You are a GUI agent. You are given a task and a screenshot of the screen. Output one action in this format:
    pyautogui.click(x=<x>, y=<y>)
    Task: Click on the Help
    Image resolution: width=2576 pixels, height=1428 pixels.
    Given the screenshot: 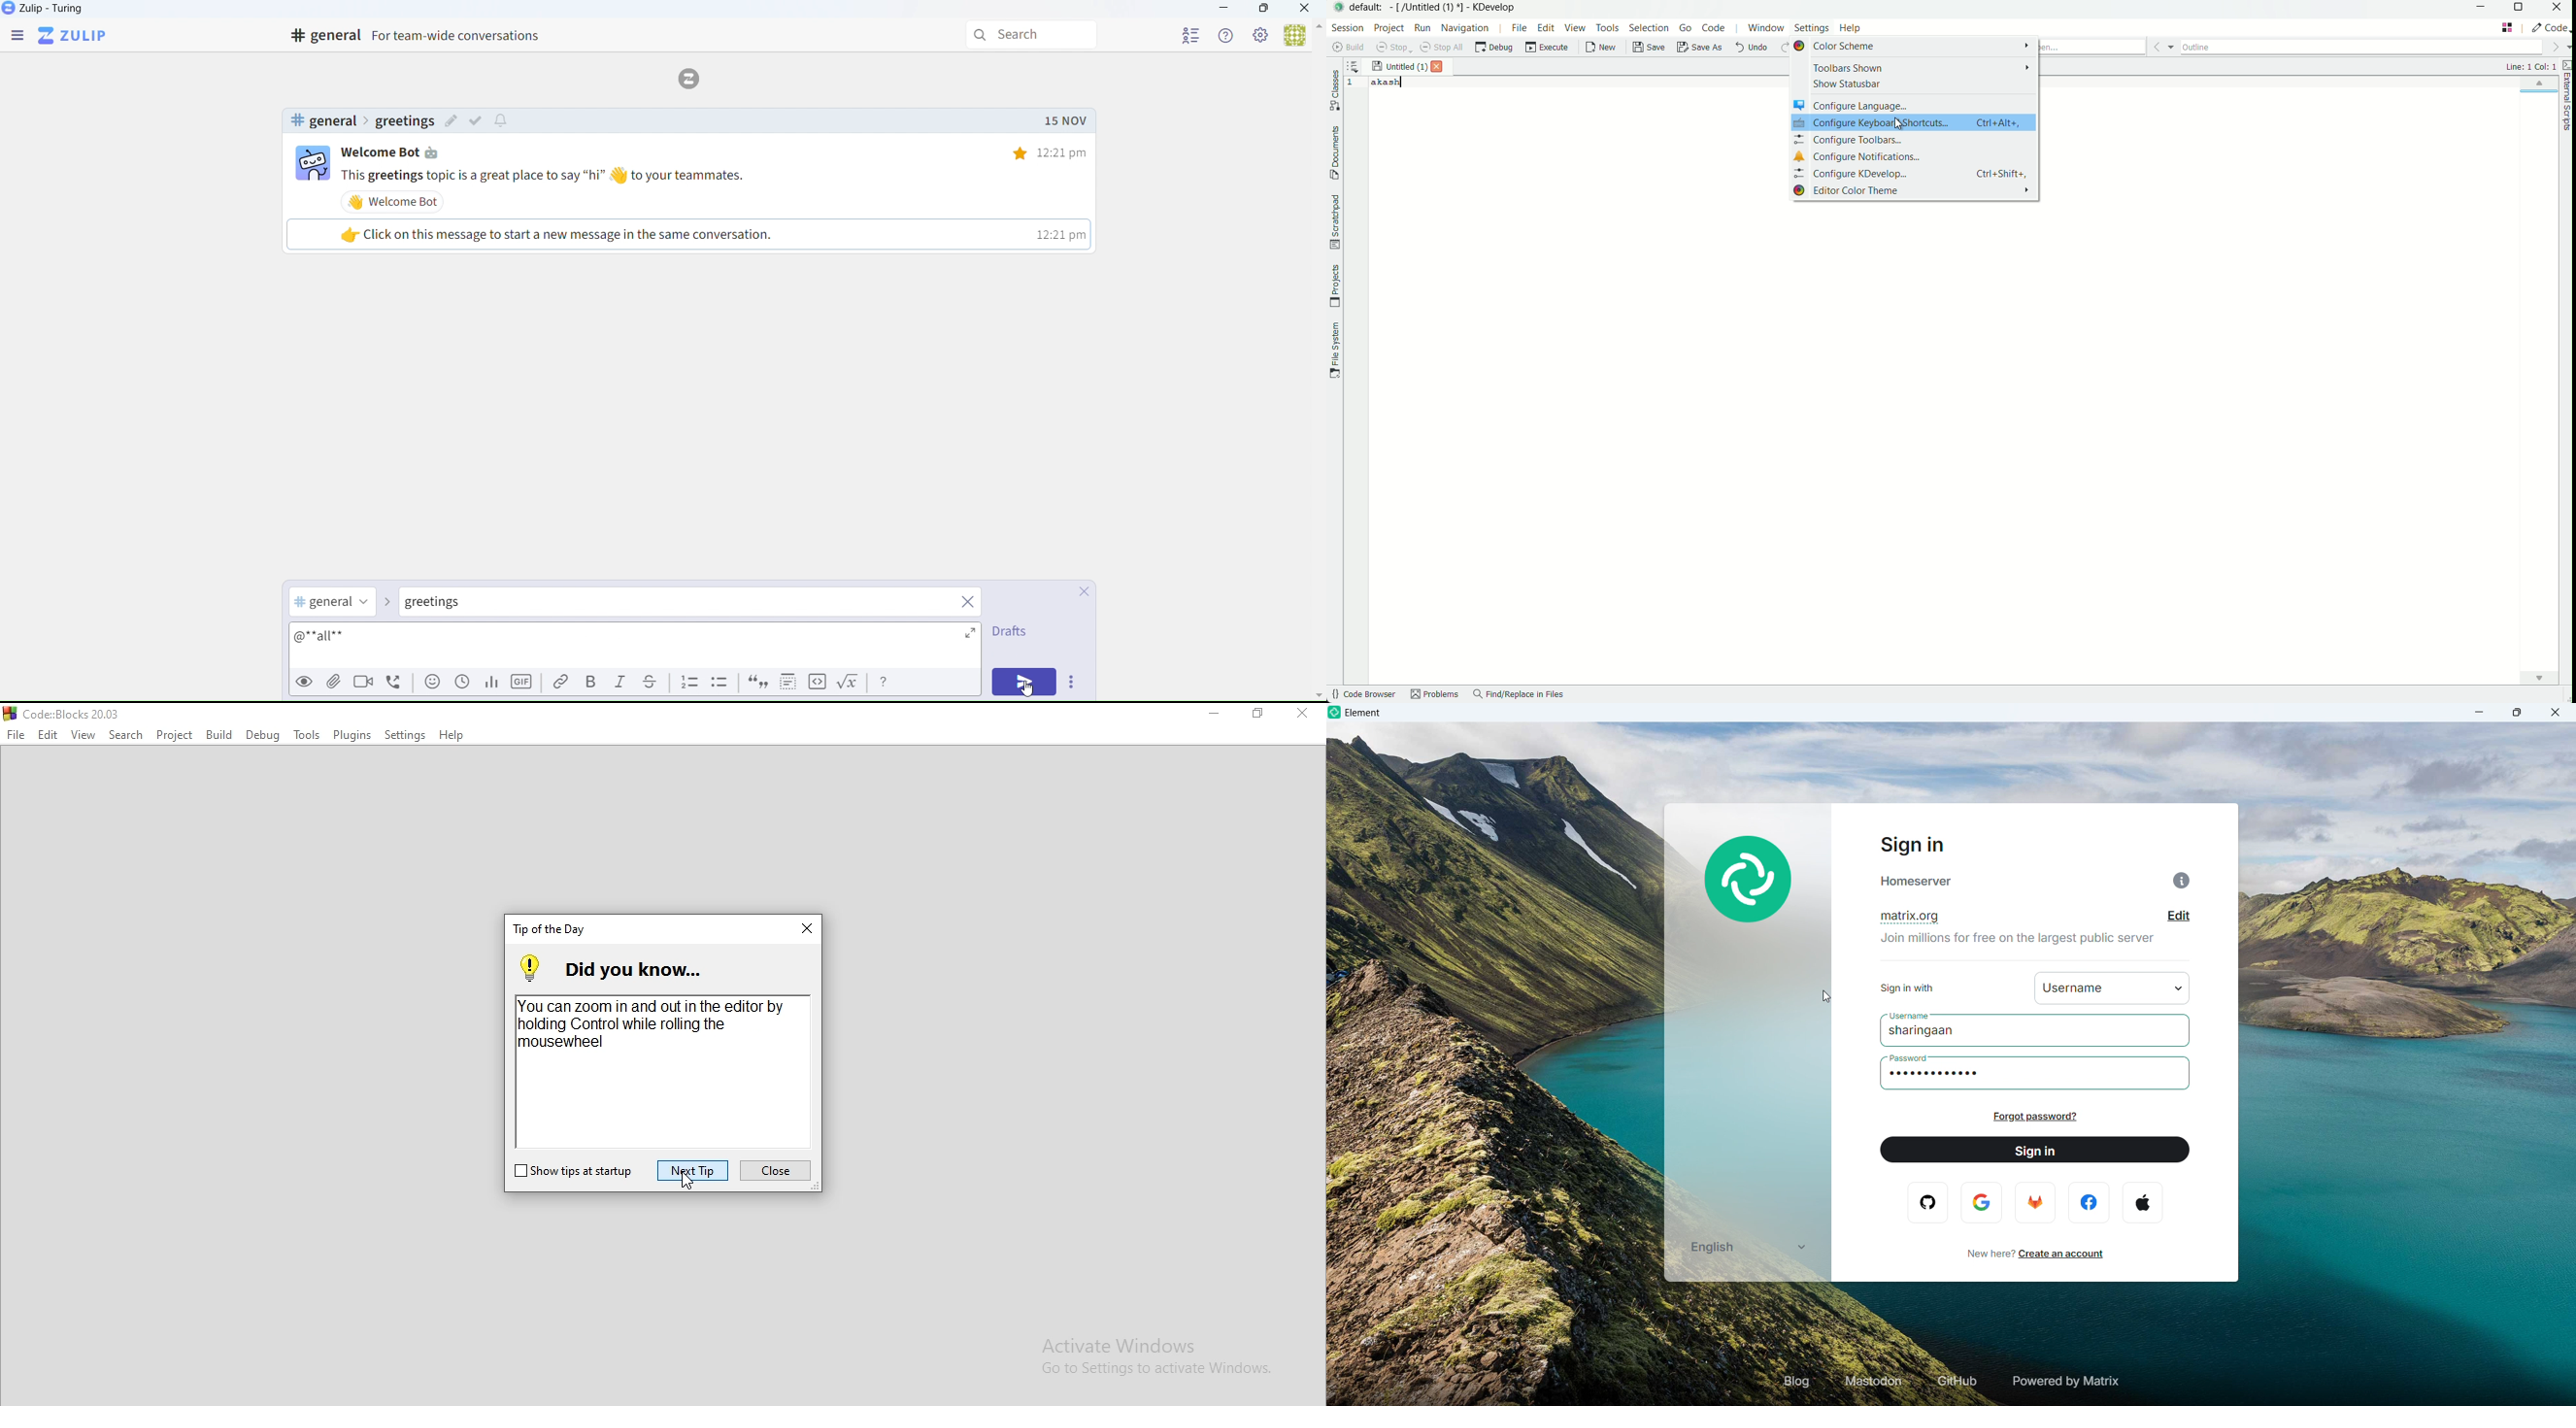 What is the action you would take?
    pyautogui.click(x=1228, y=35)
    